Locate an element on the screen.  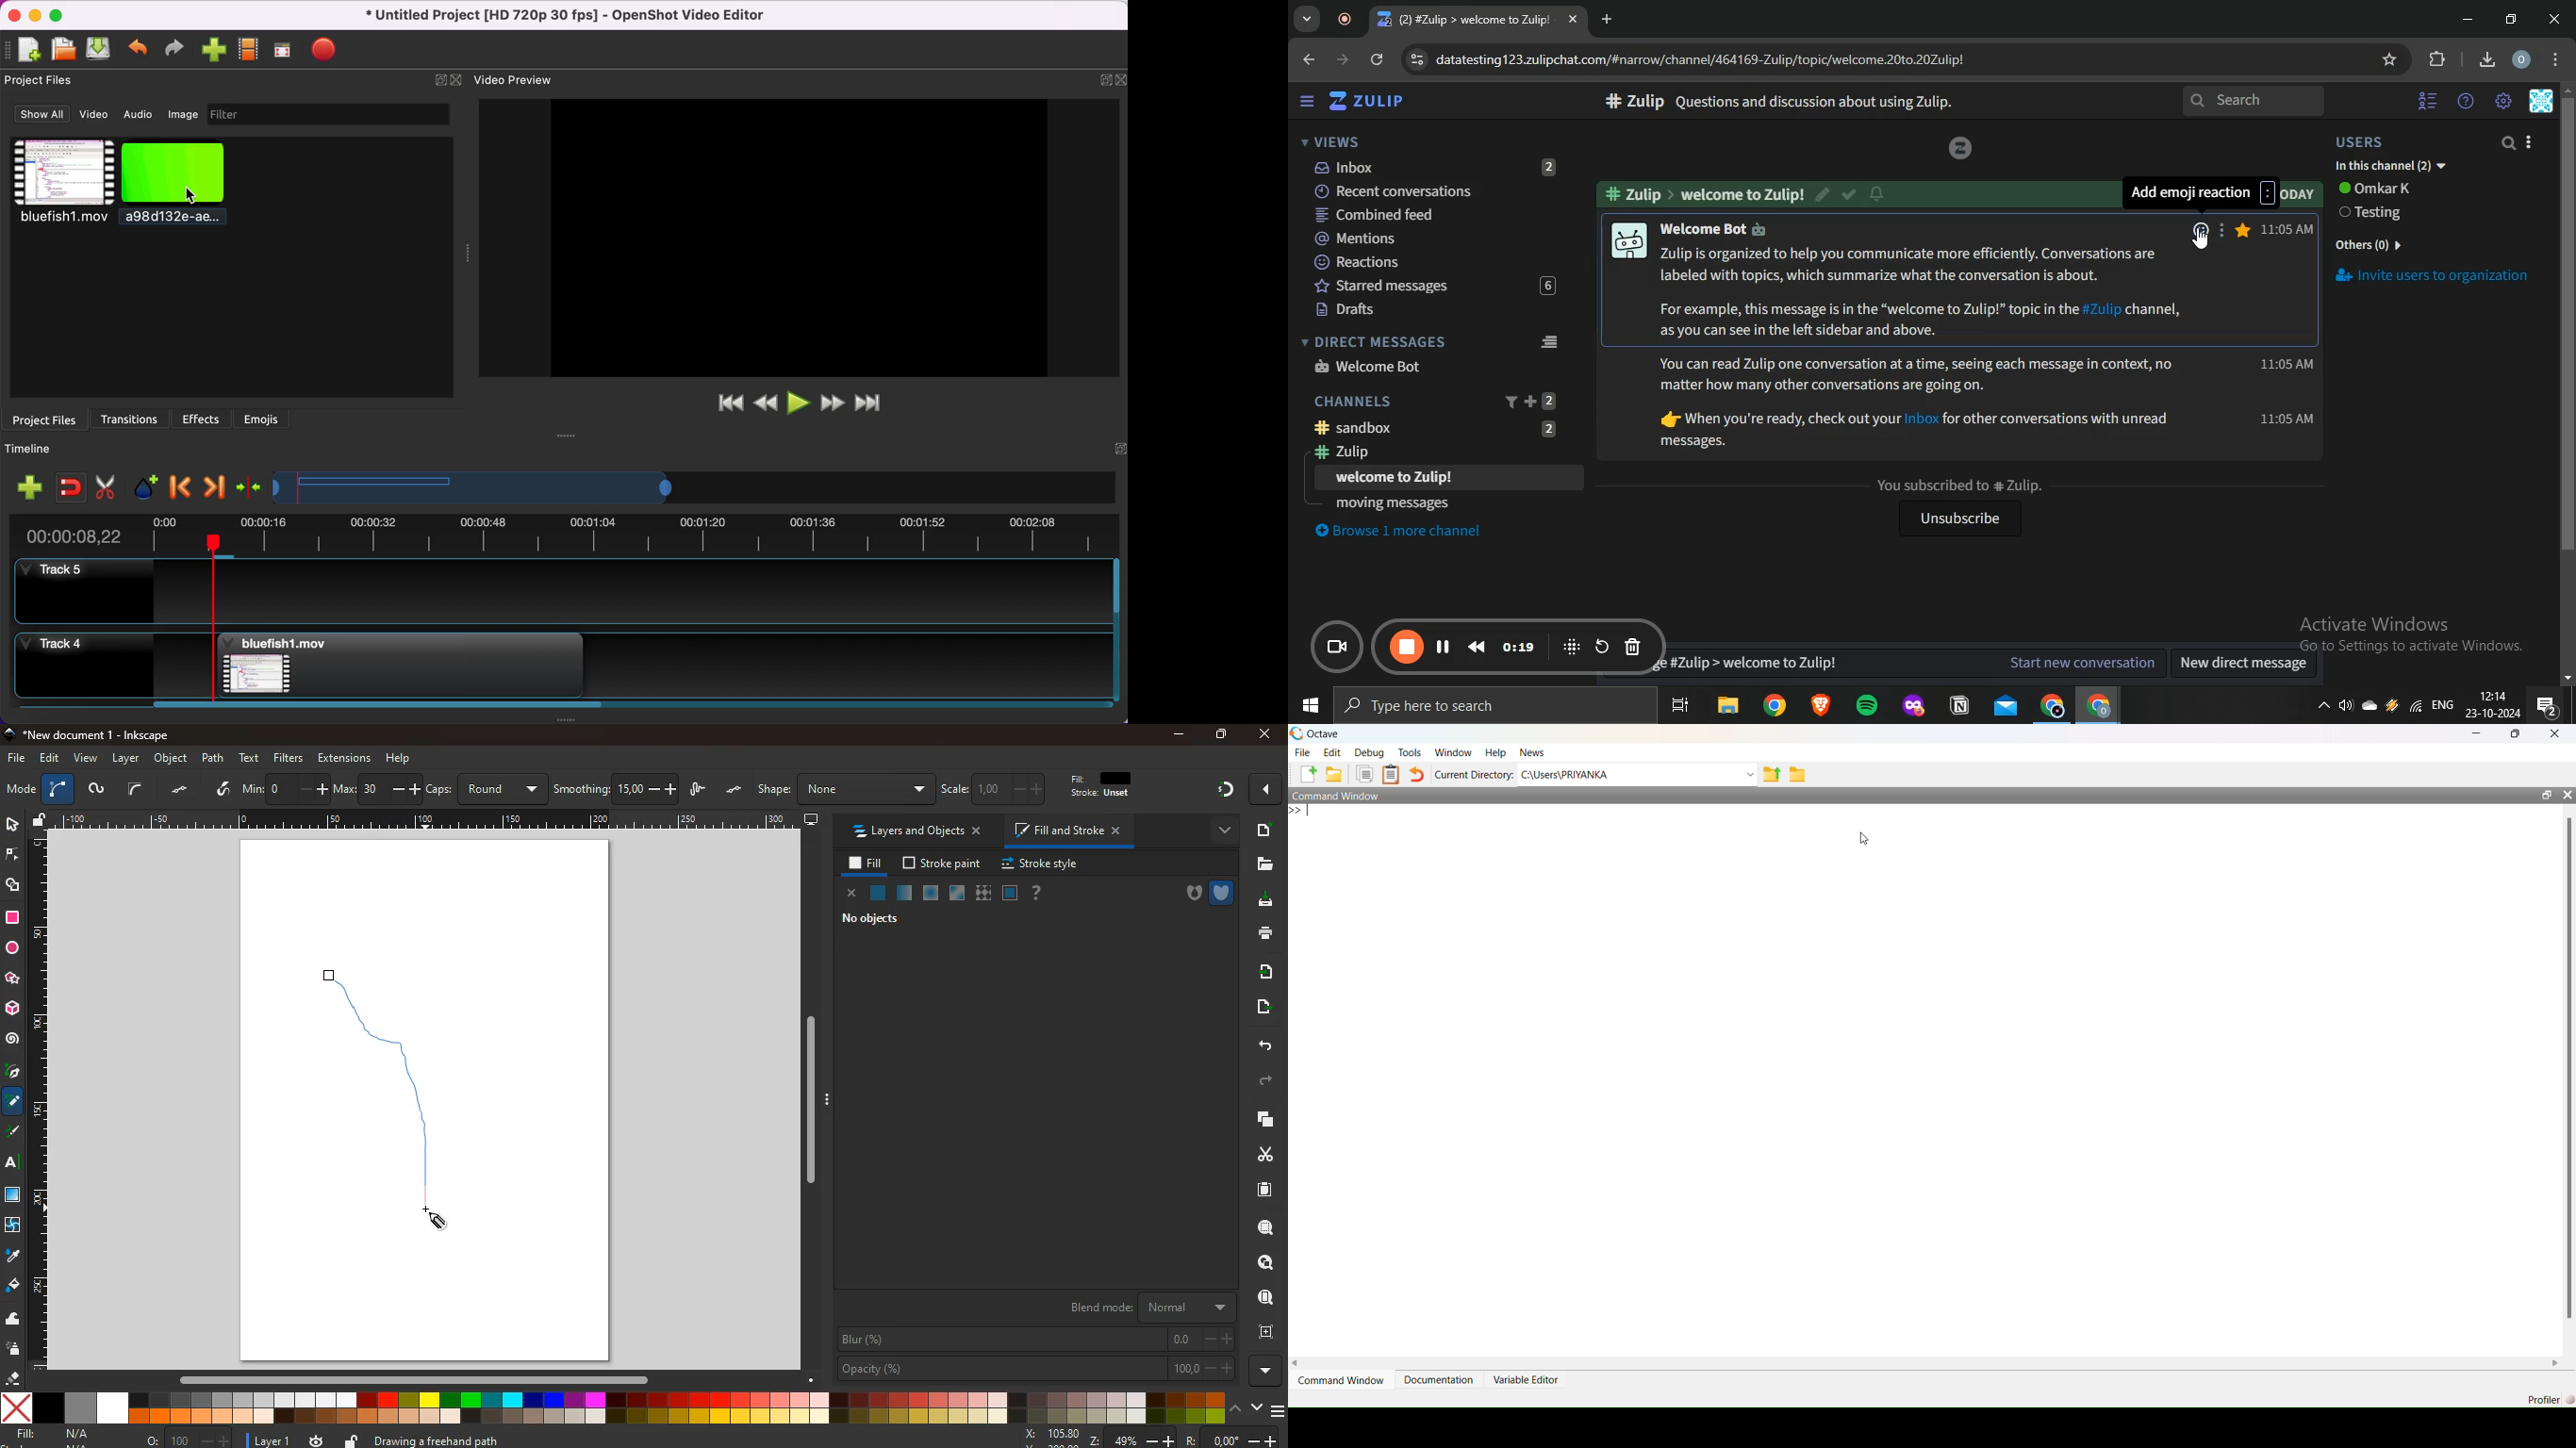
add emoji reaction is located at coordinates (2198, 228).